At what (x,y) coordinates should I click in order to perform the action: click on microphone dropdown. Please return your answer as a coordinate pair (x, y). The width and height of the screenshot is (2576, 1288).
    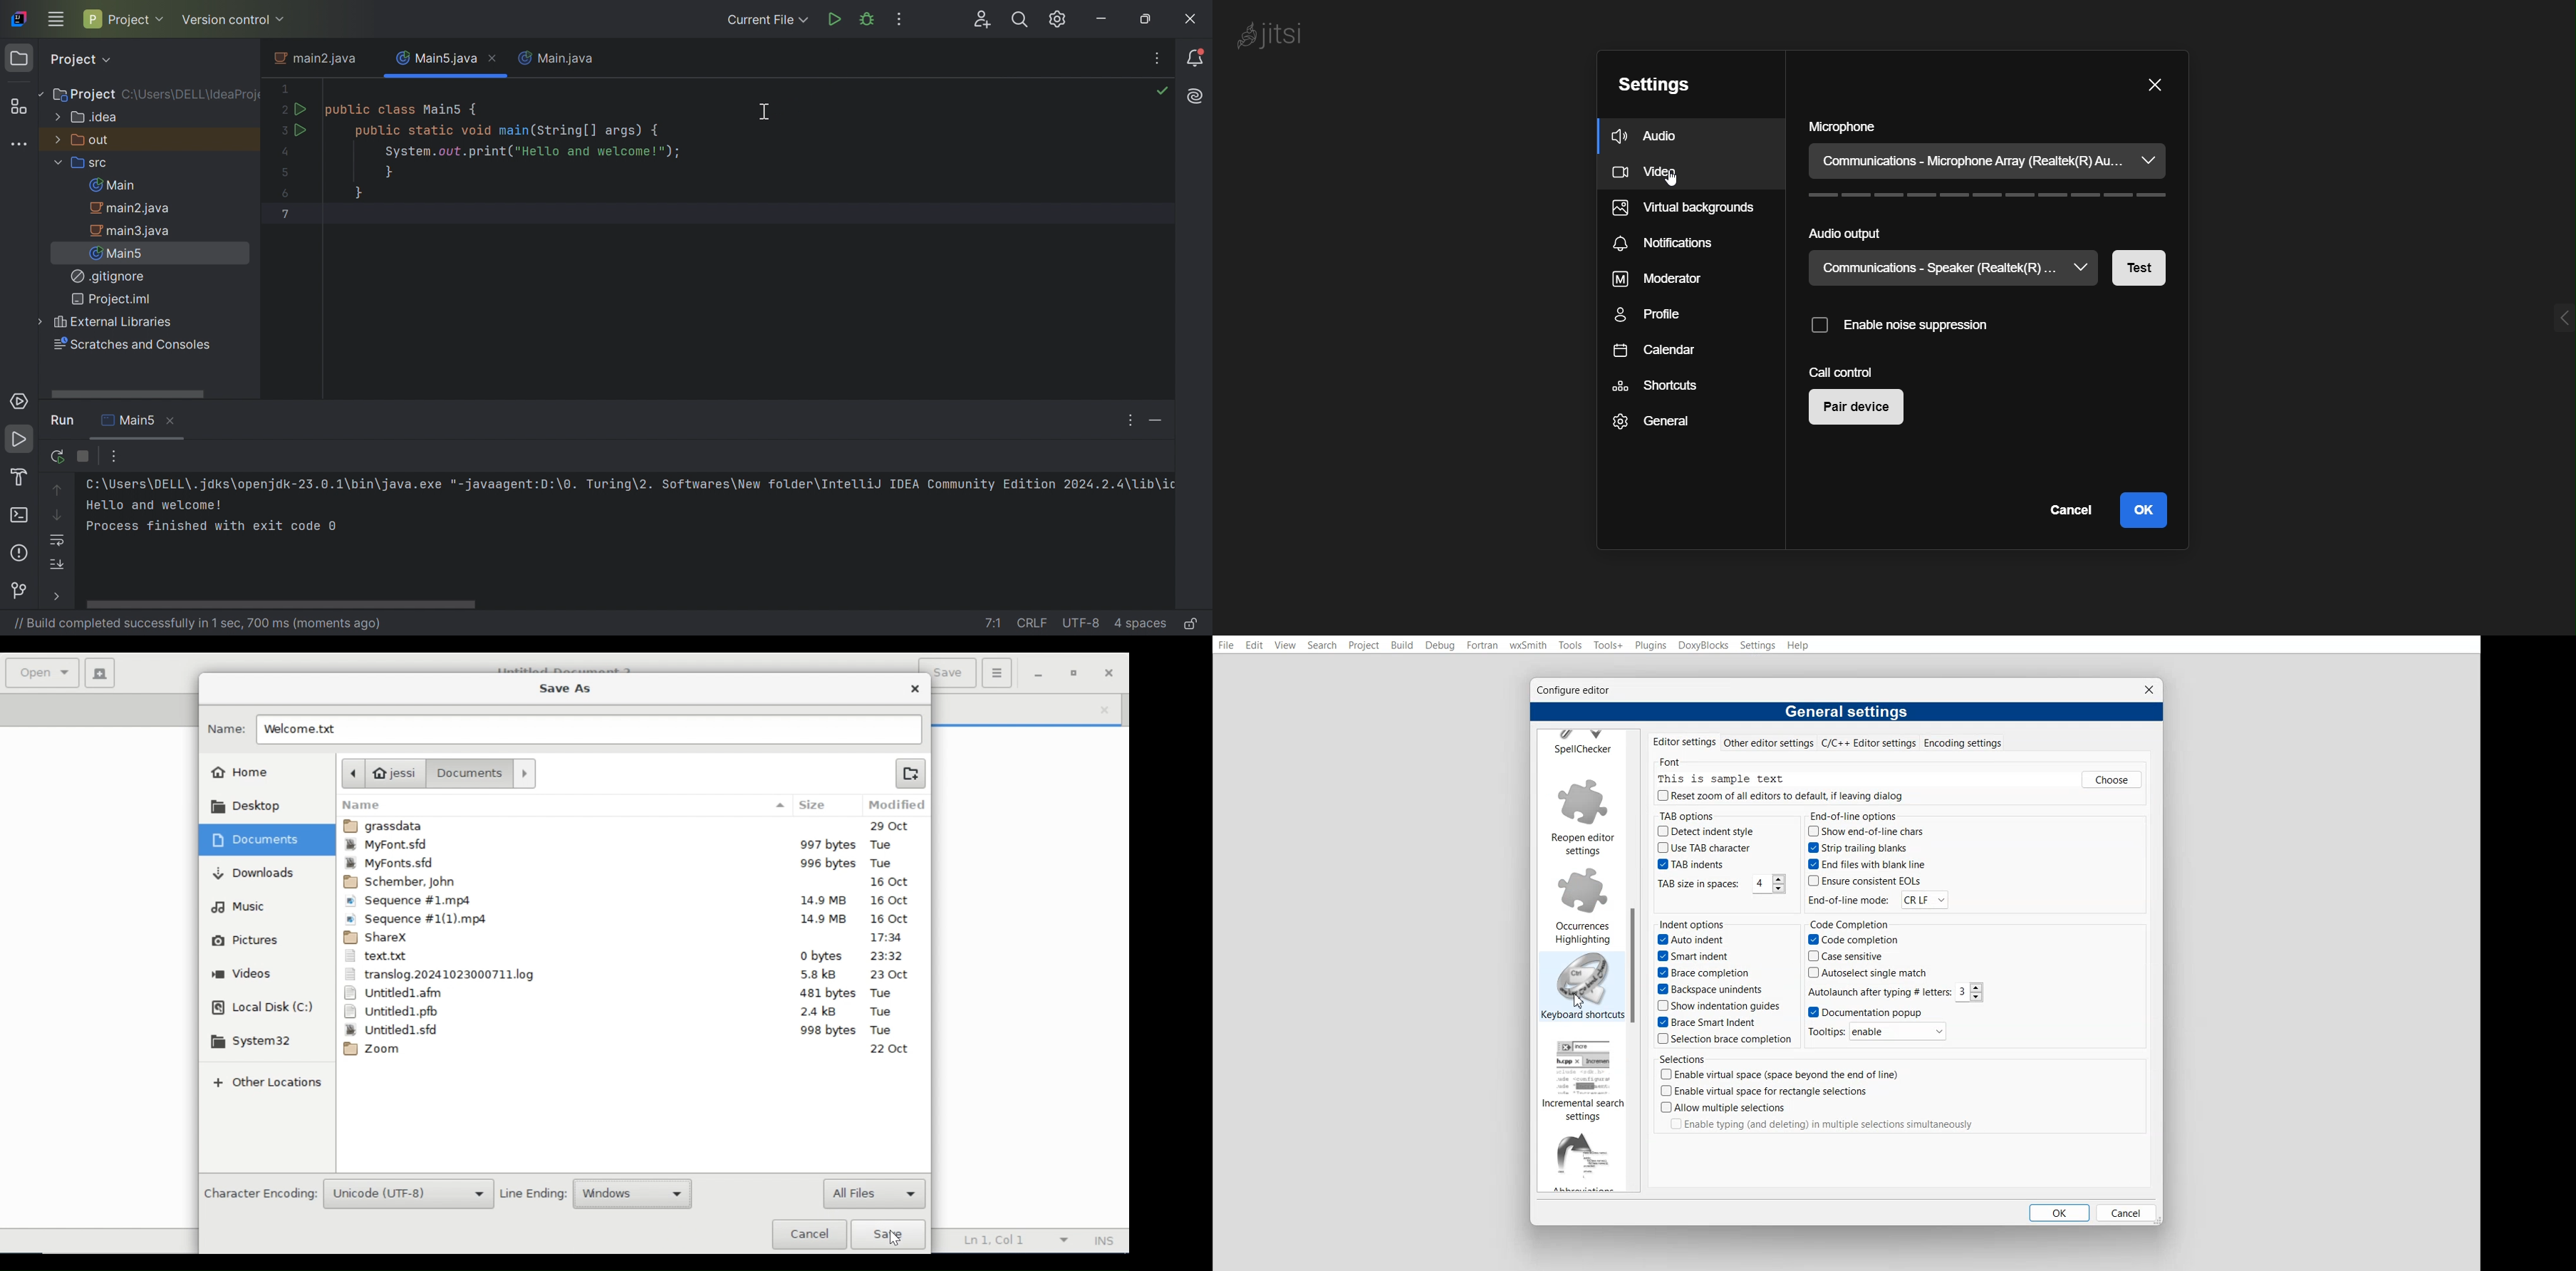
    Looking at the image, I should click on (2154, 161).